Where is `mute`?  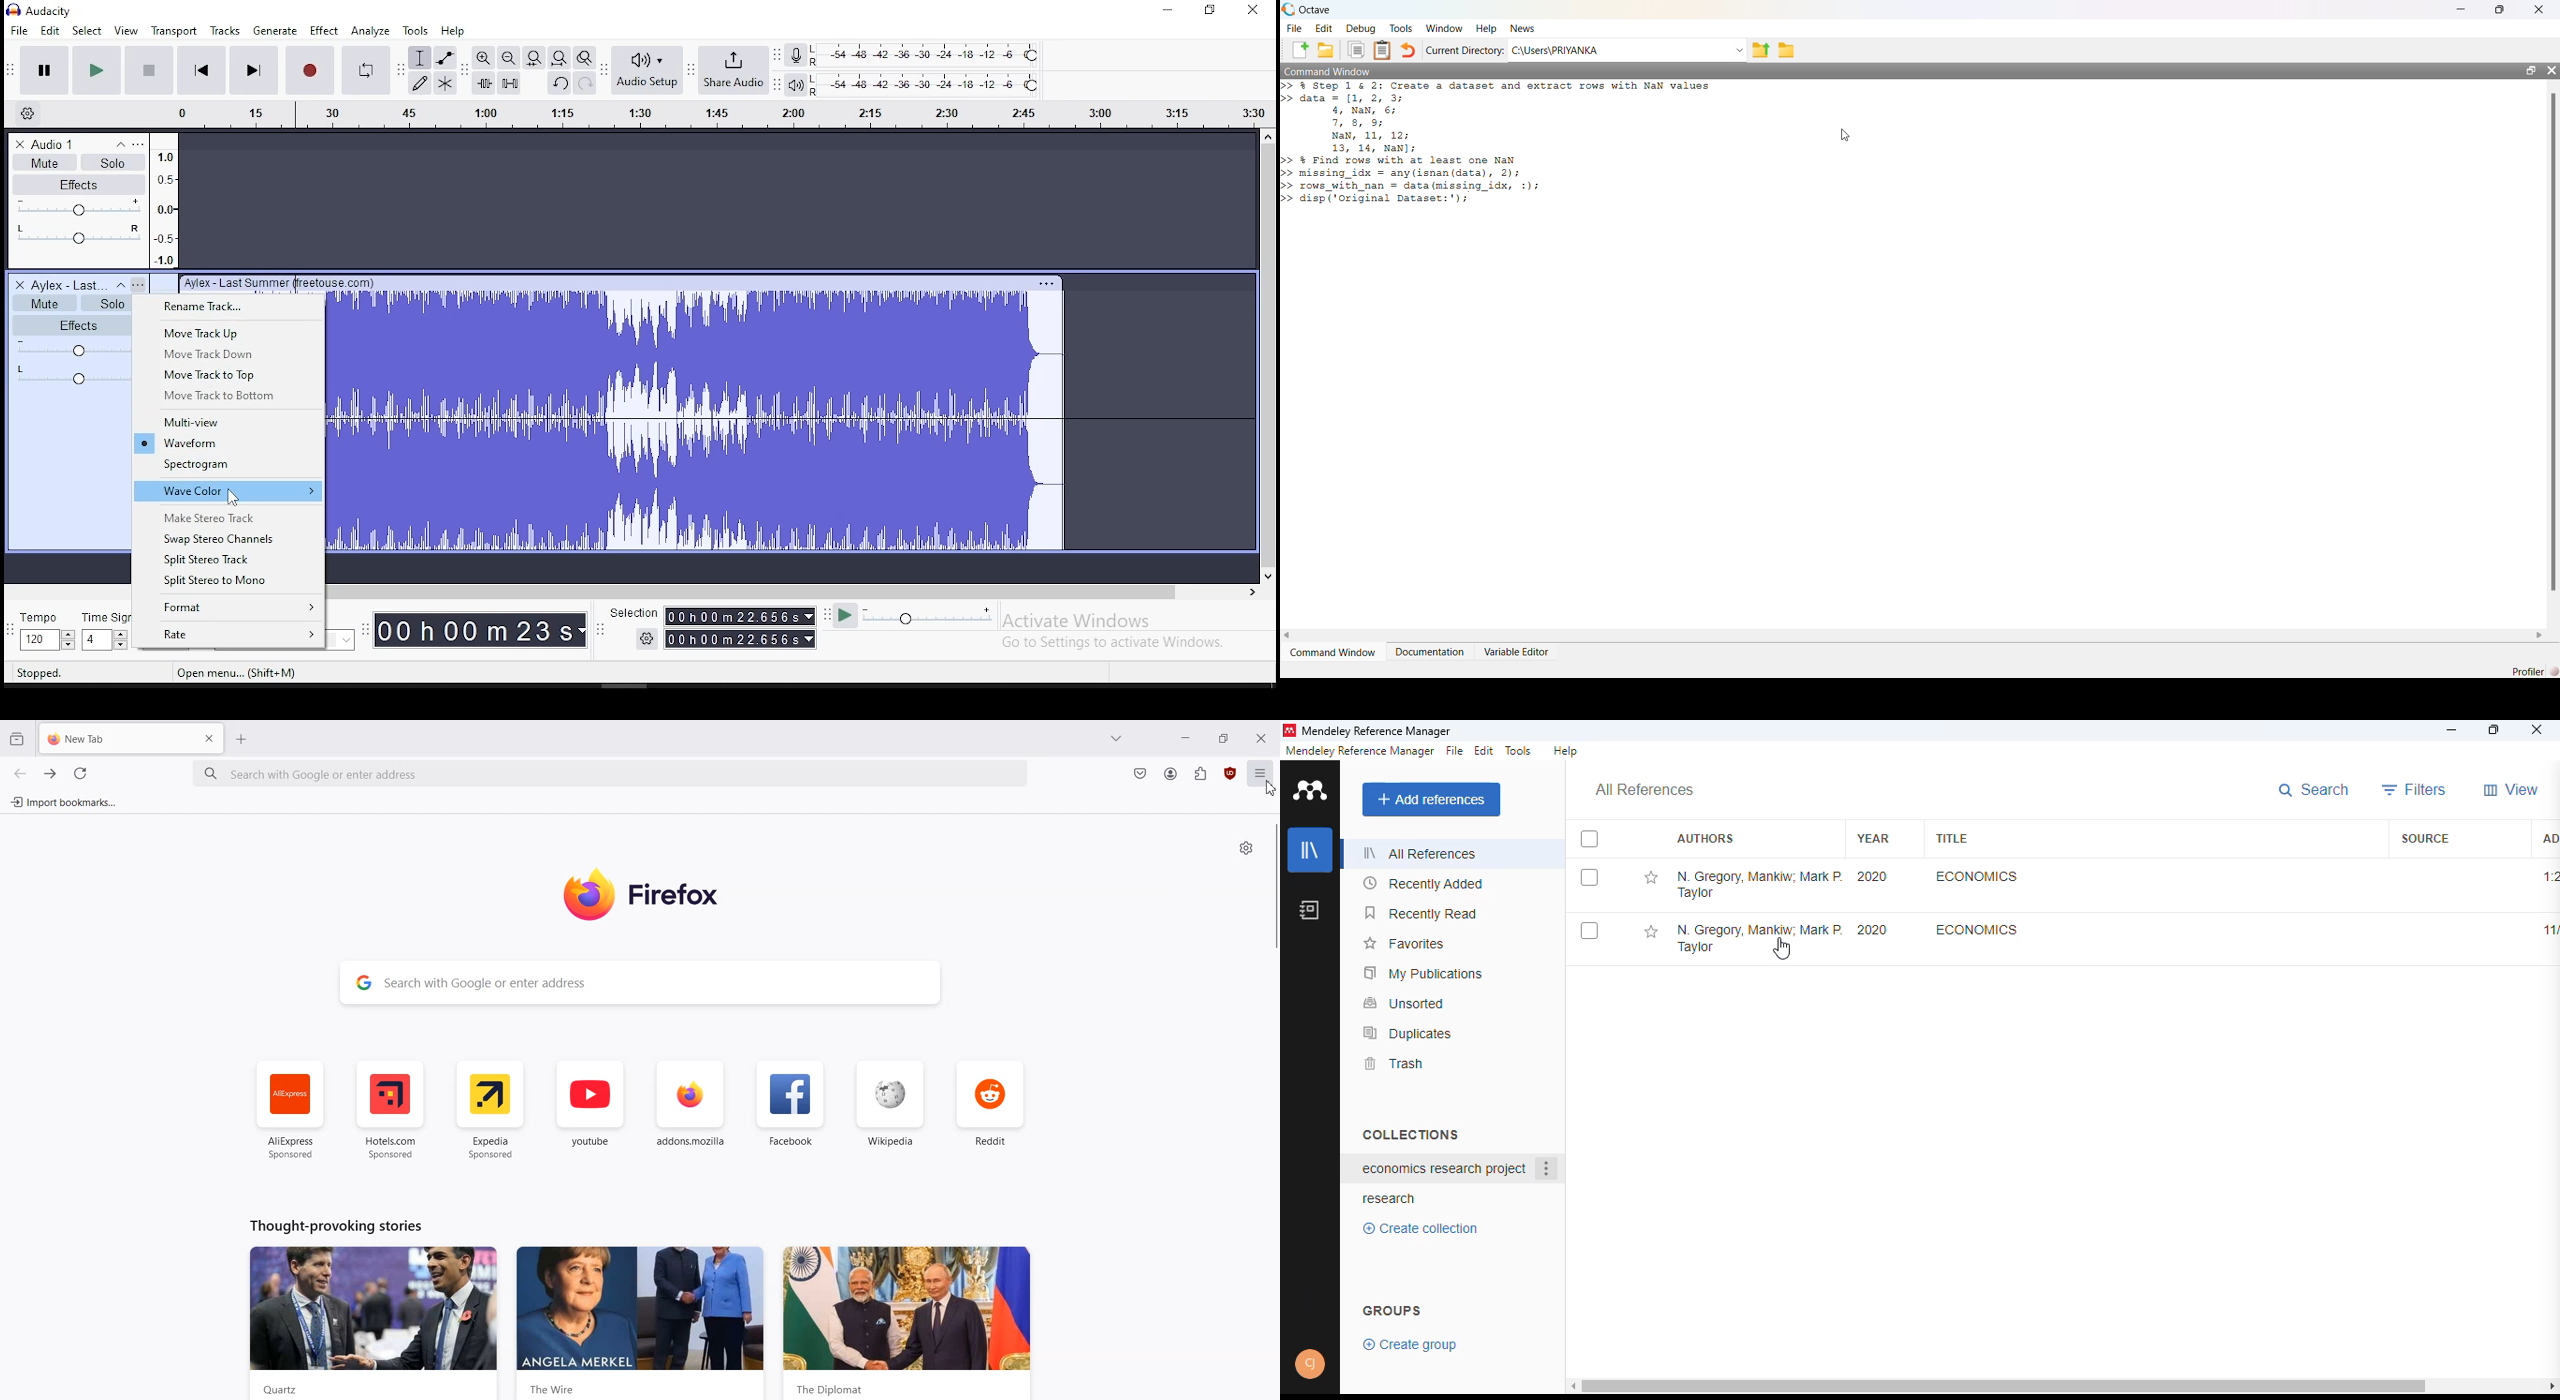
mute is located at coordinates (44, 162).